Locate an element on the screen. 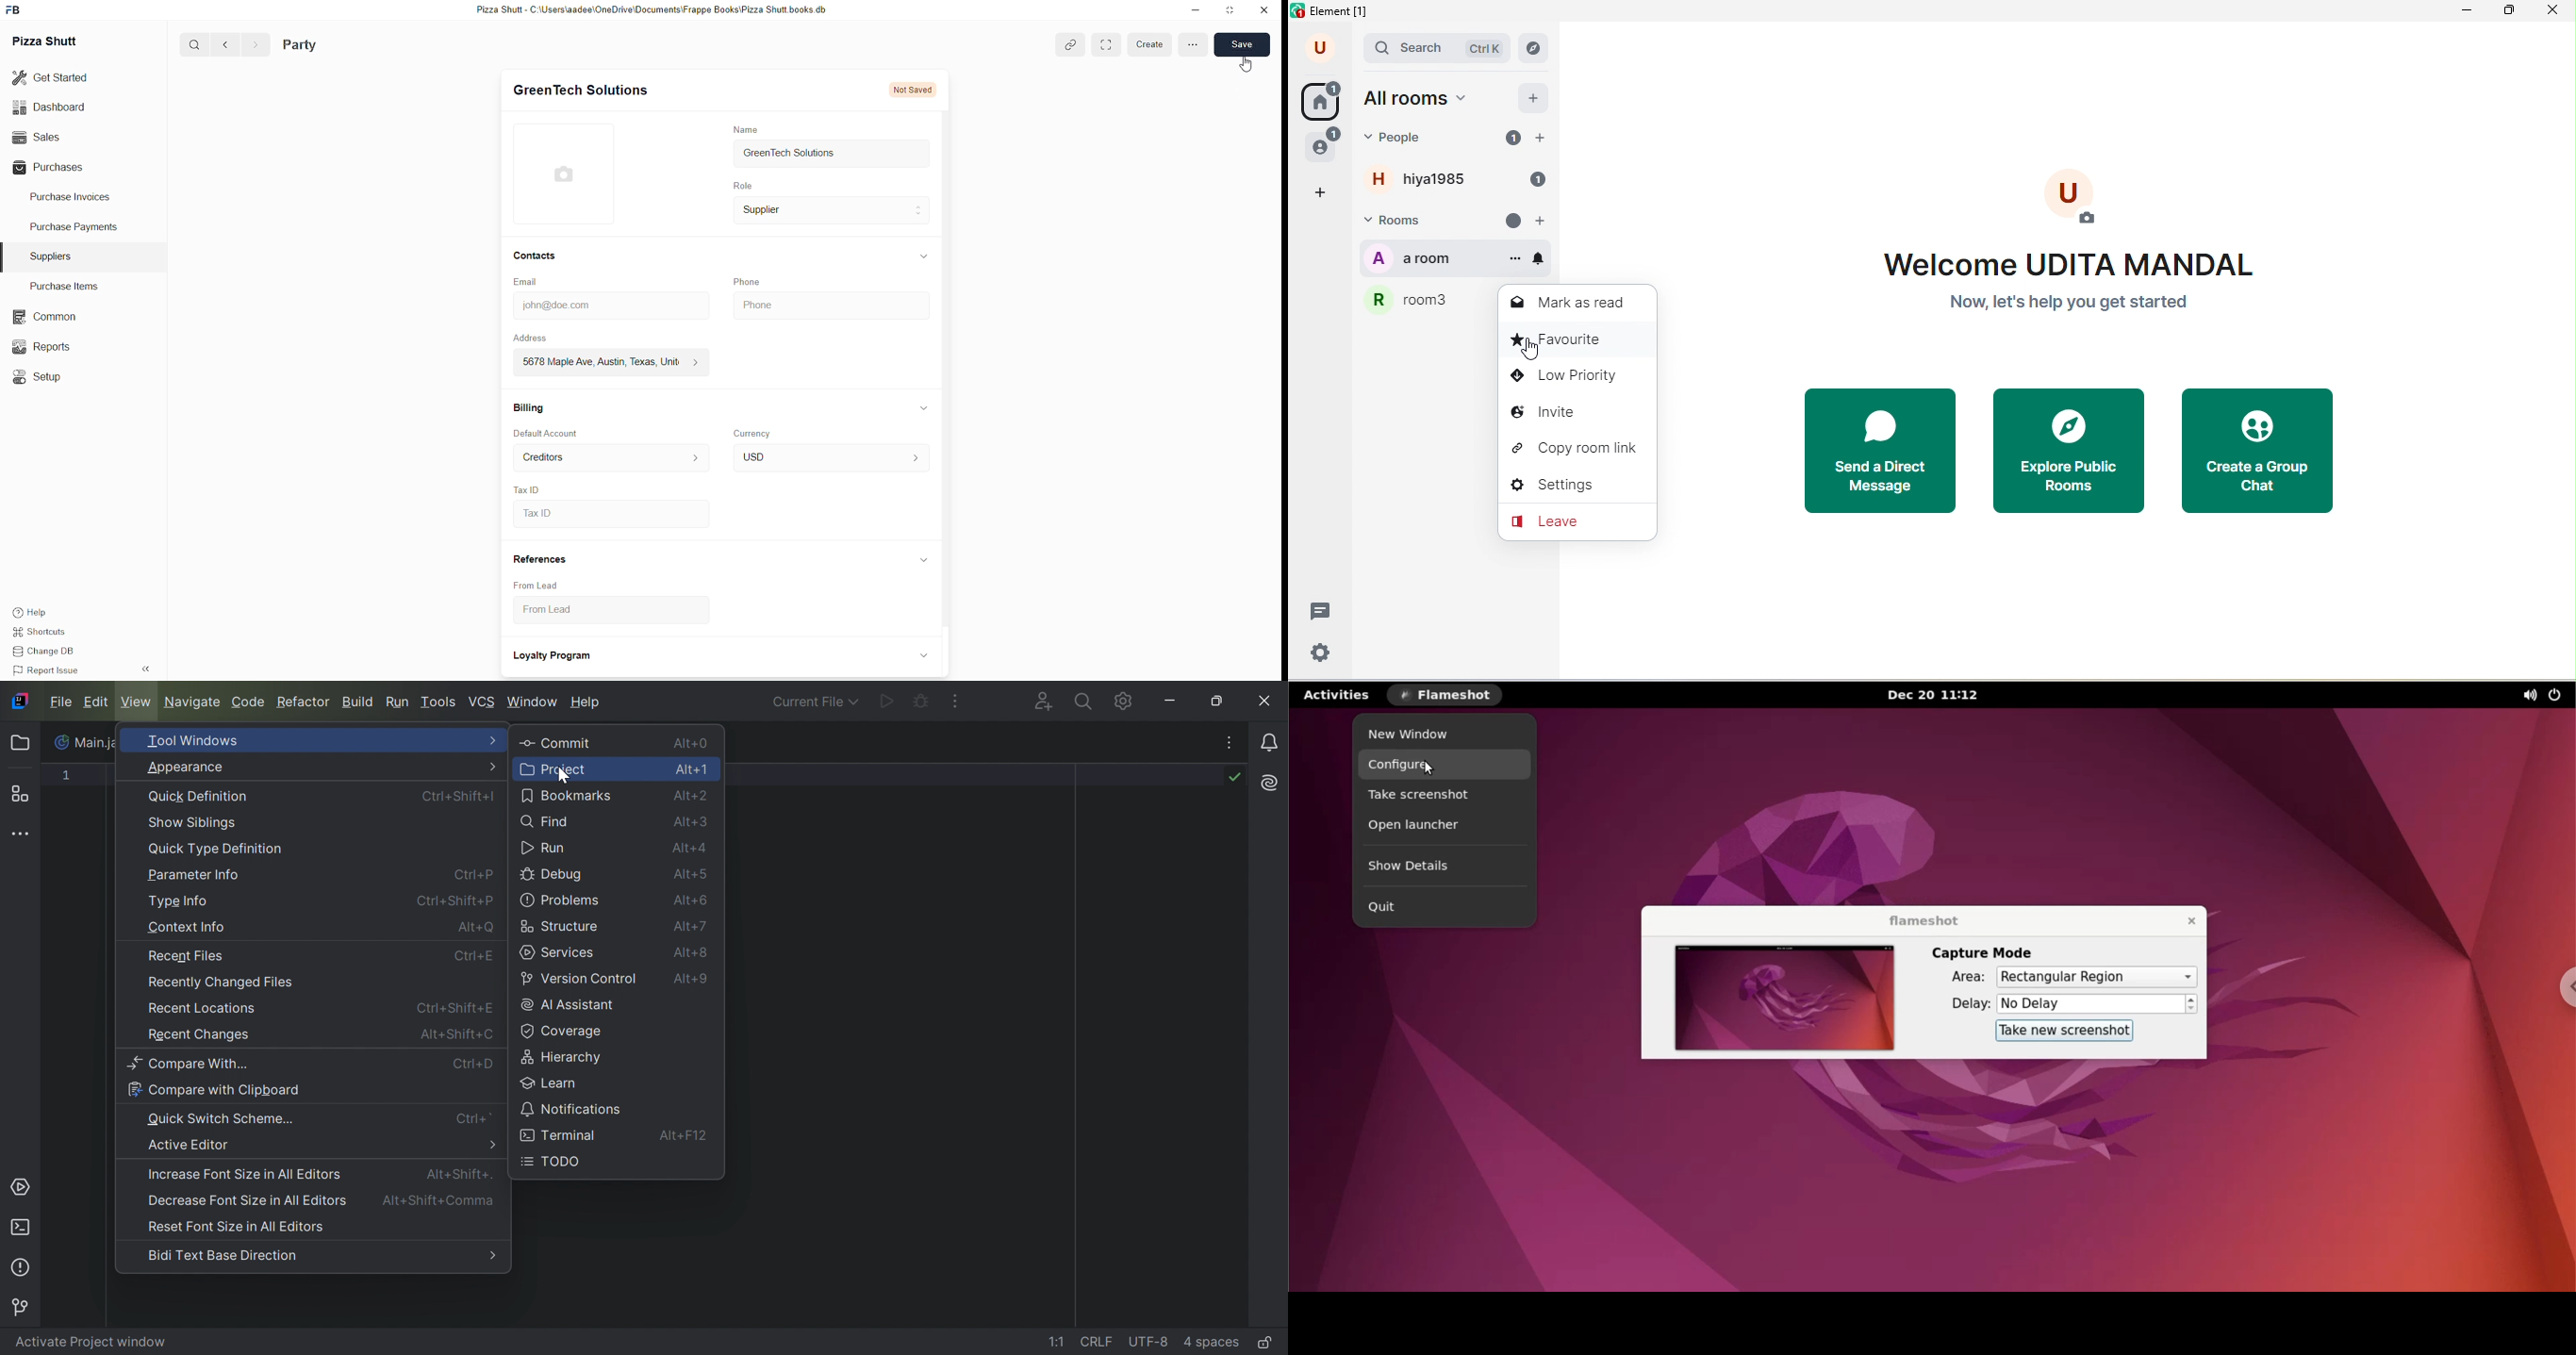 The image size is (2576, 1372). Sales is located at coordinates (65, 137).